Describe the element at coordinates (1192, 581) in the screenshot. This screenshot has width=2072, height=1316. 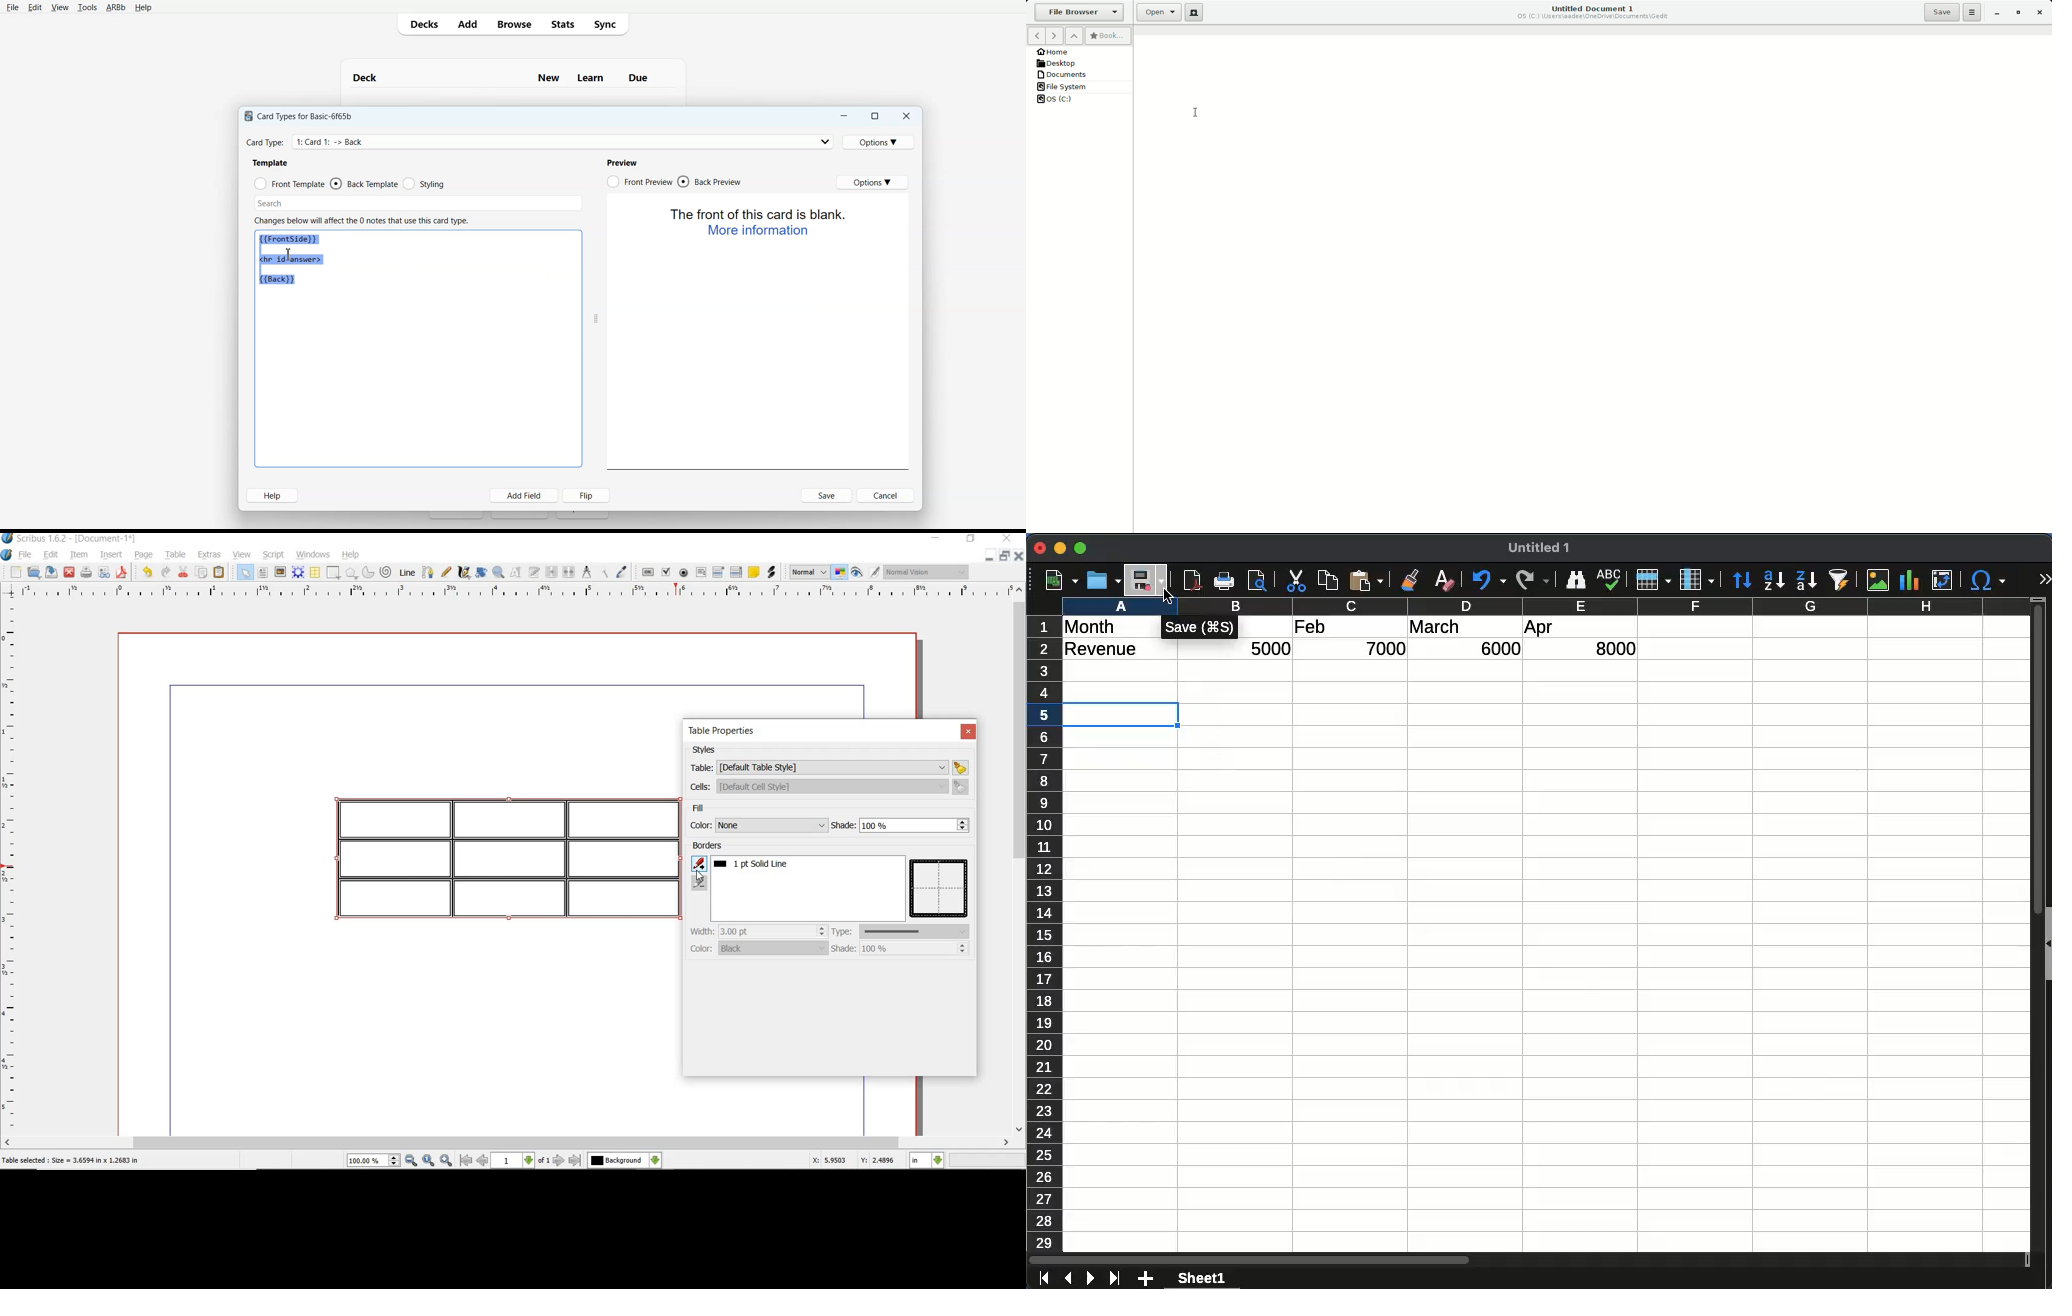
I see `pdf reader` at that location.